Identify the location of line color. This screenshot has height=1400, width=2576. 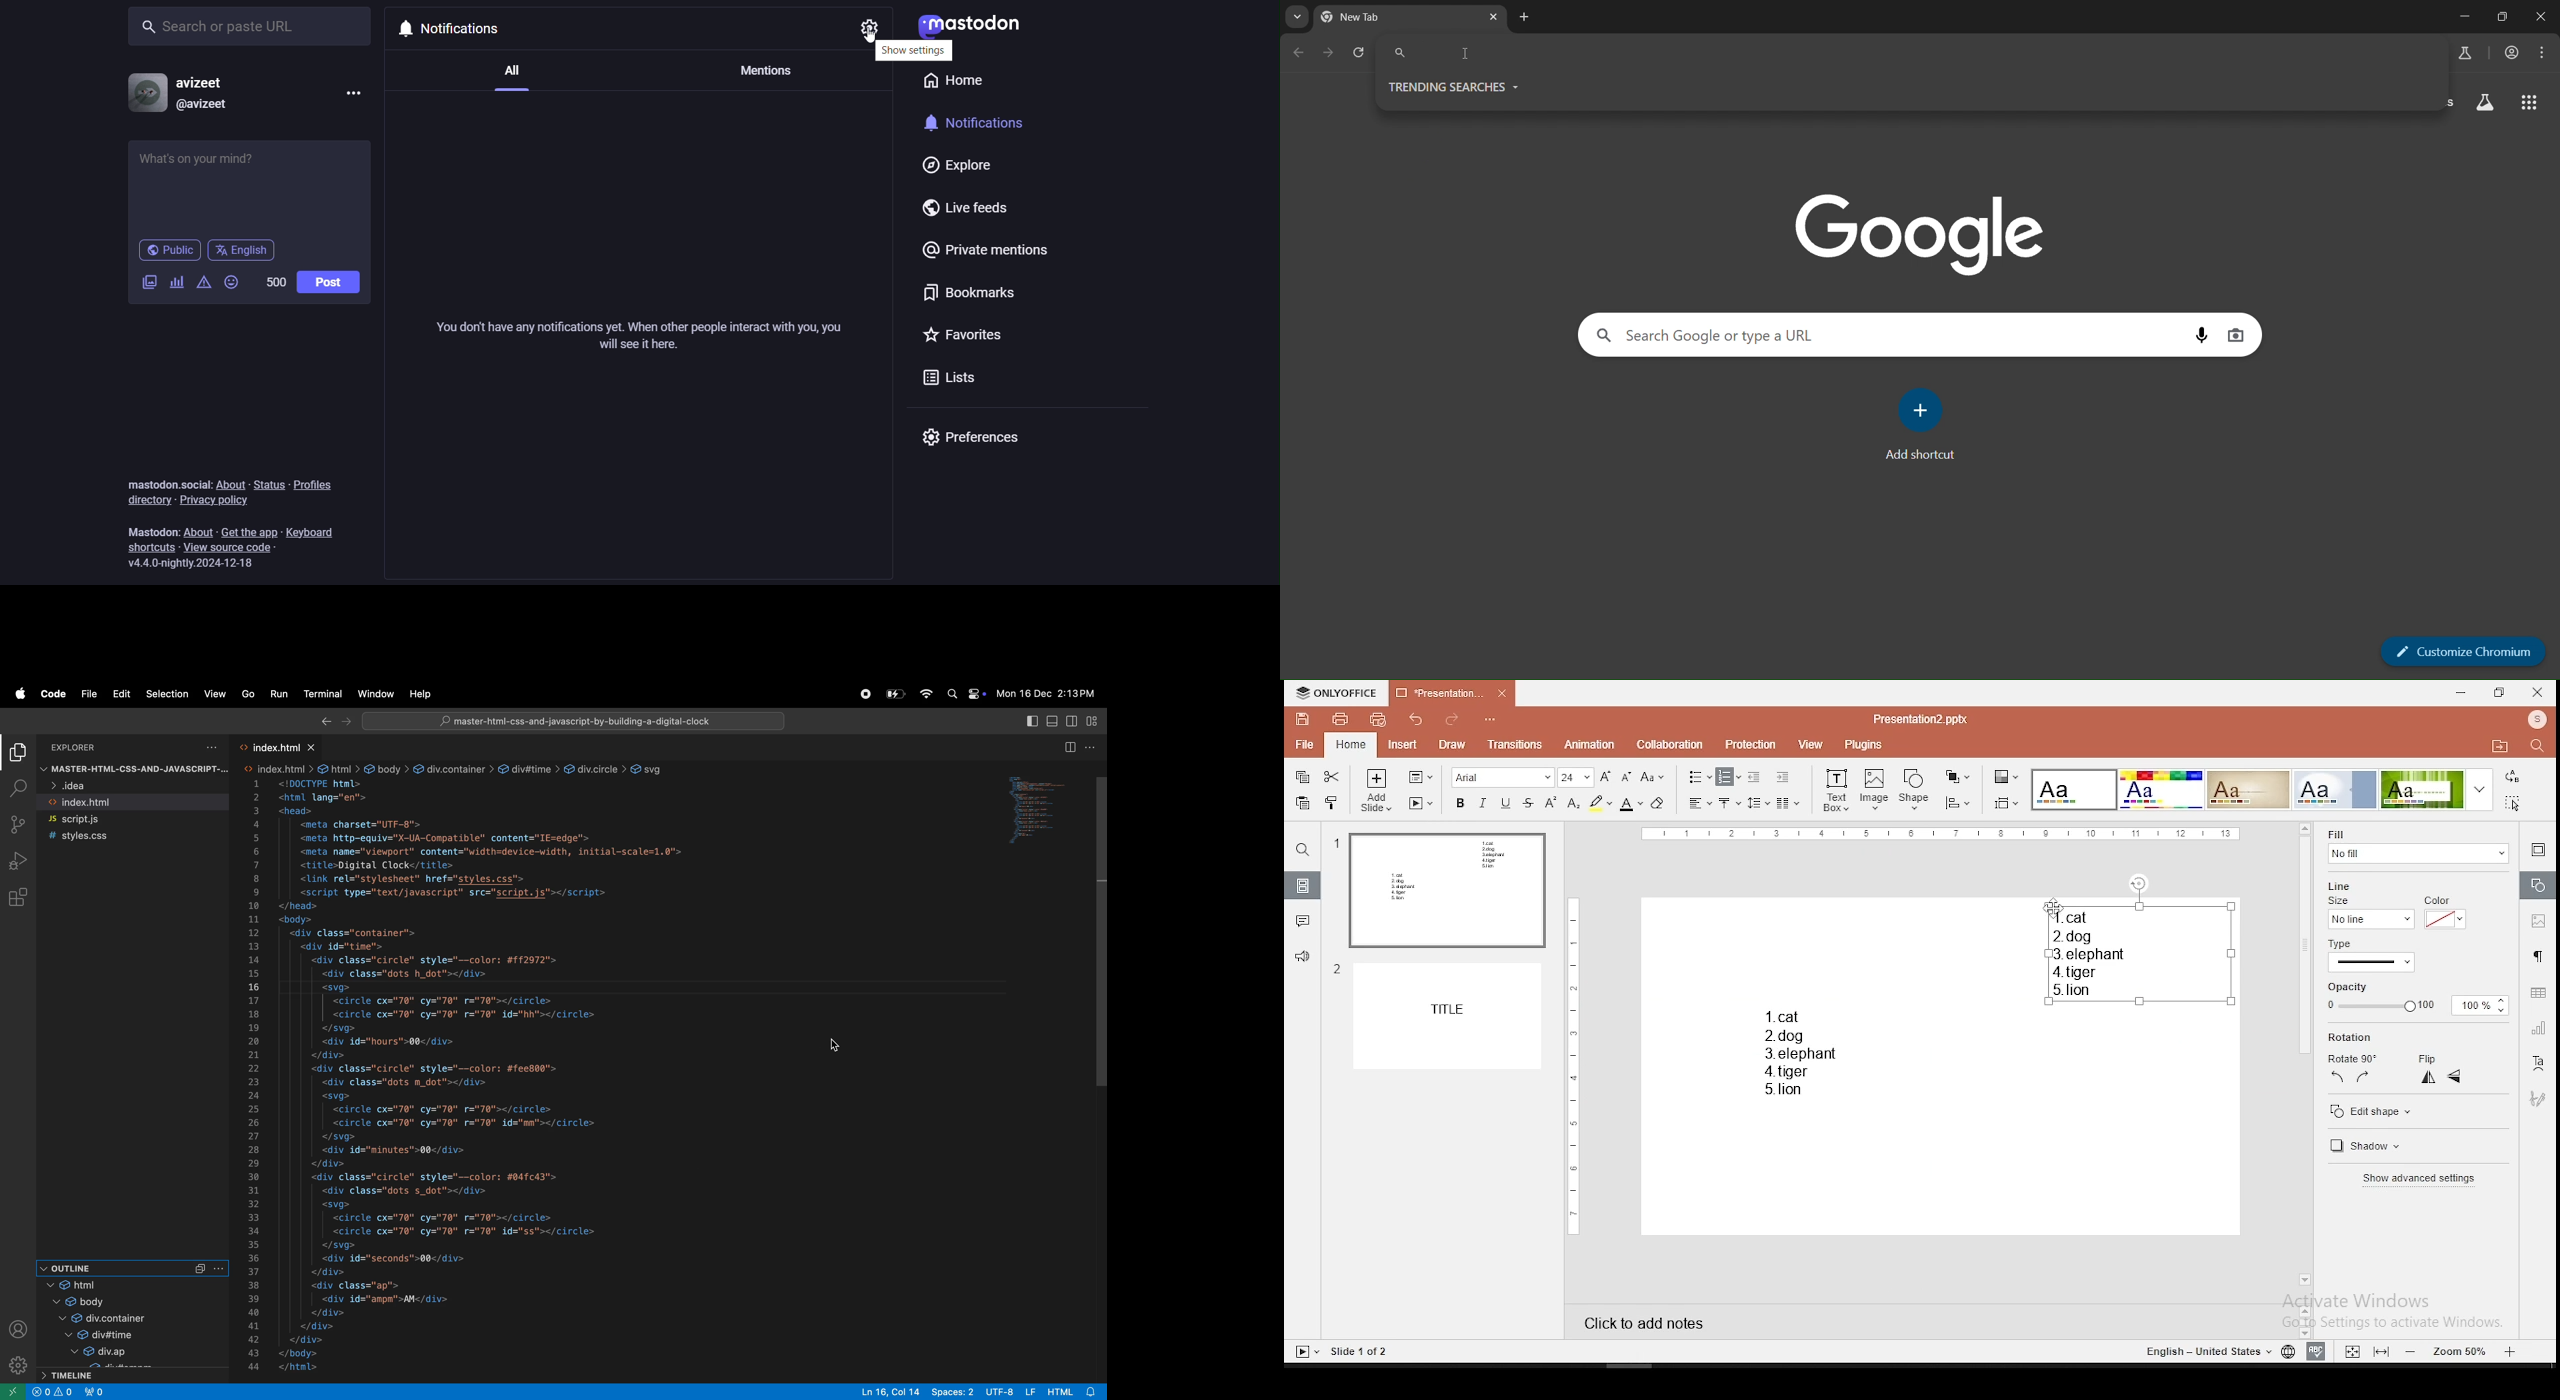
(2444, 913).